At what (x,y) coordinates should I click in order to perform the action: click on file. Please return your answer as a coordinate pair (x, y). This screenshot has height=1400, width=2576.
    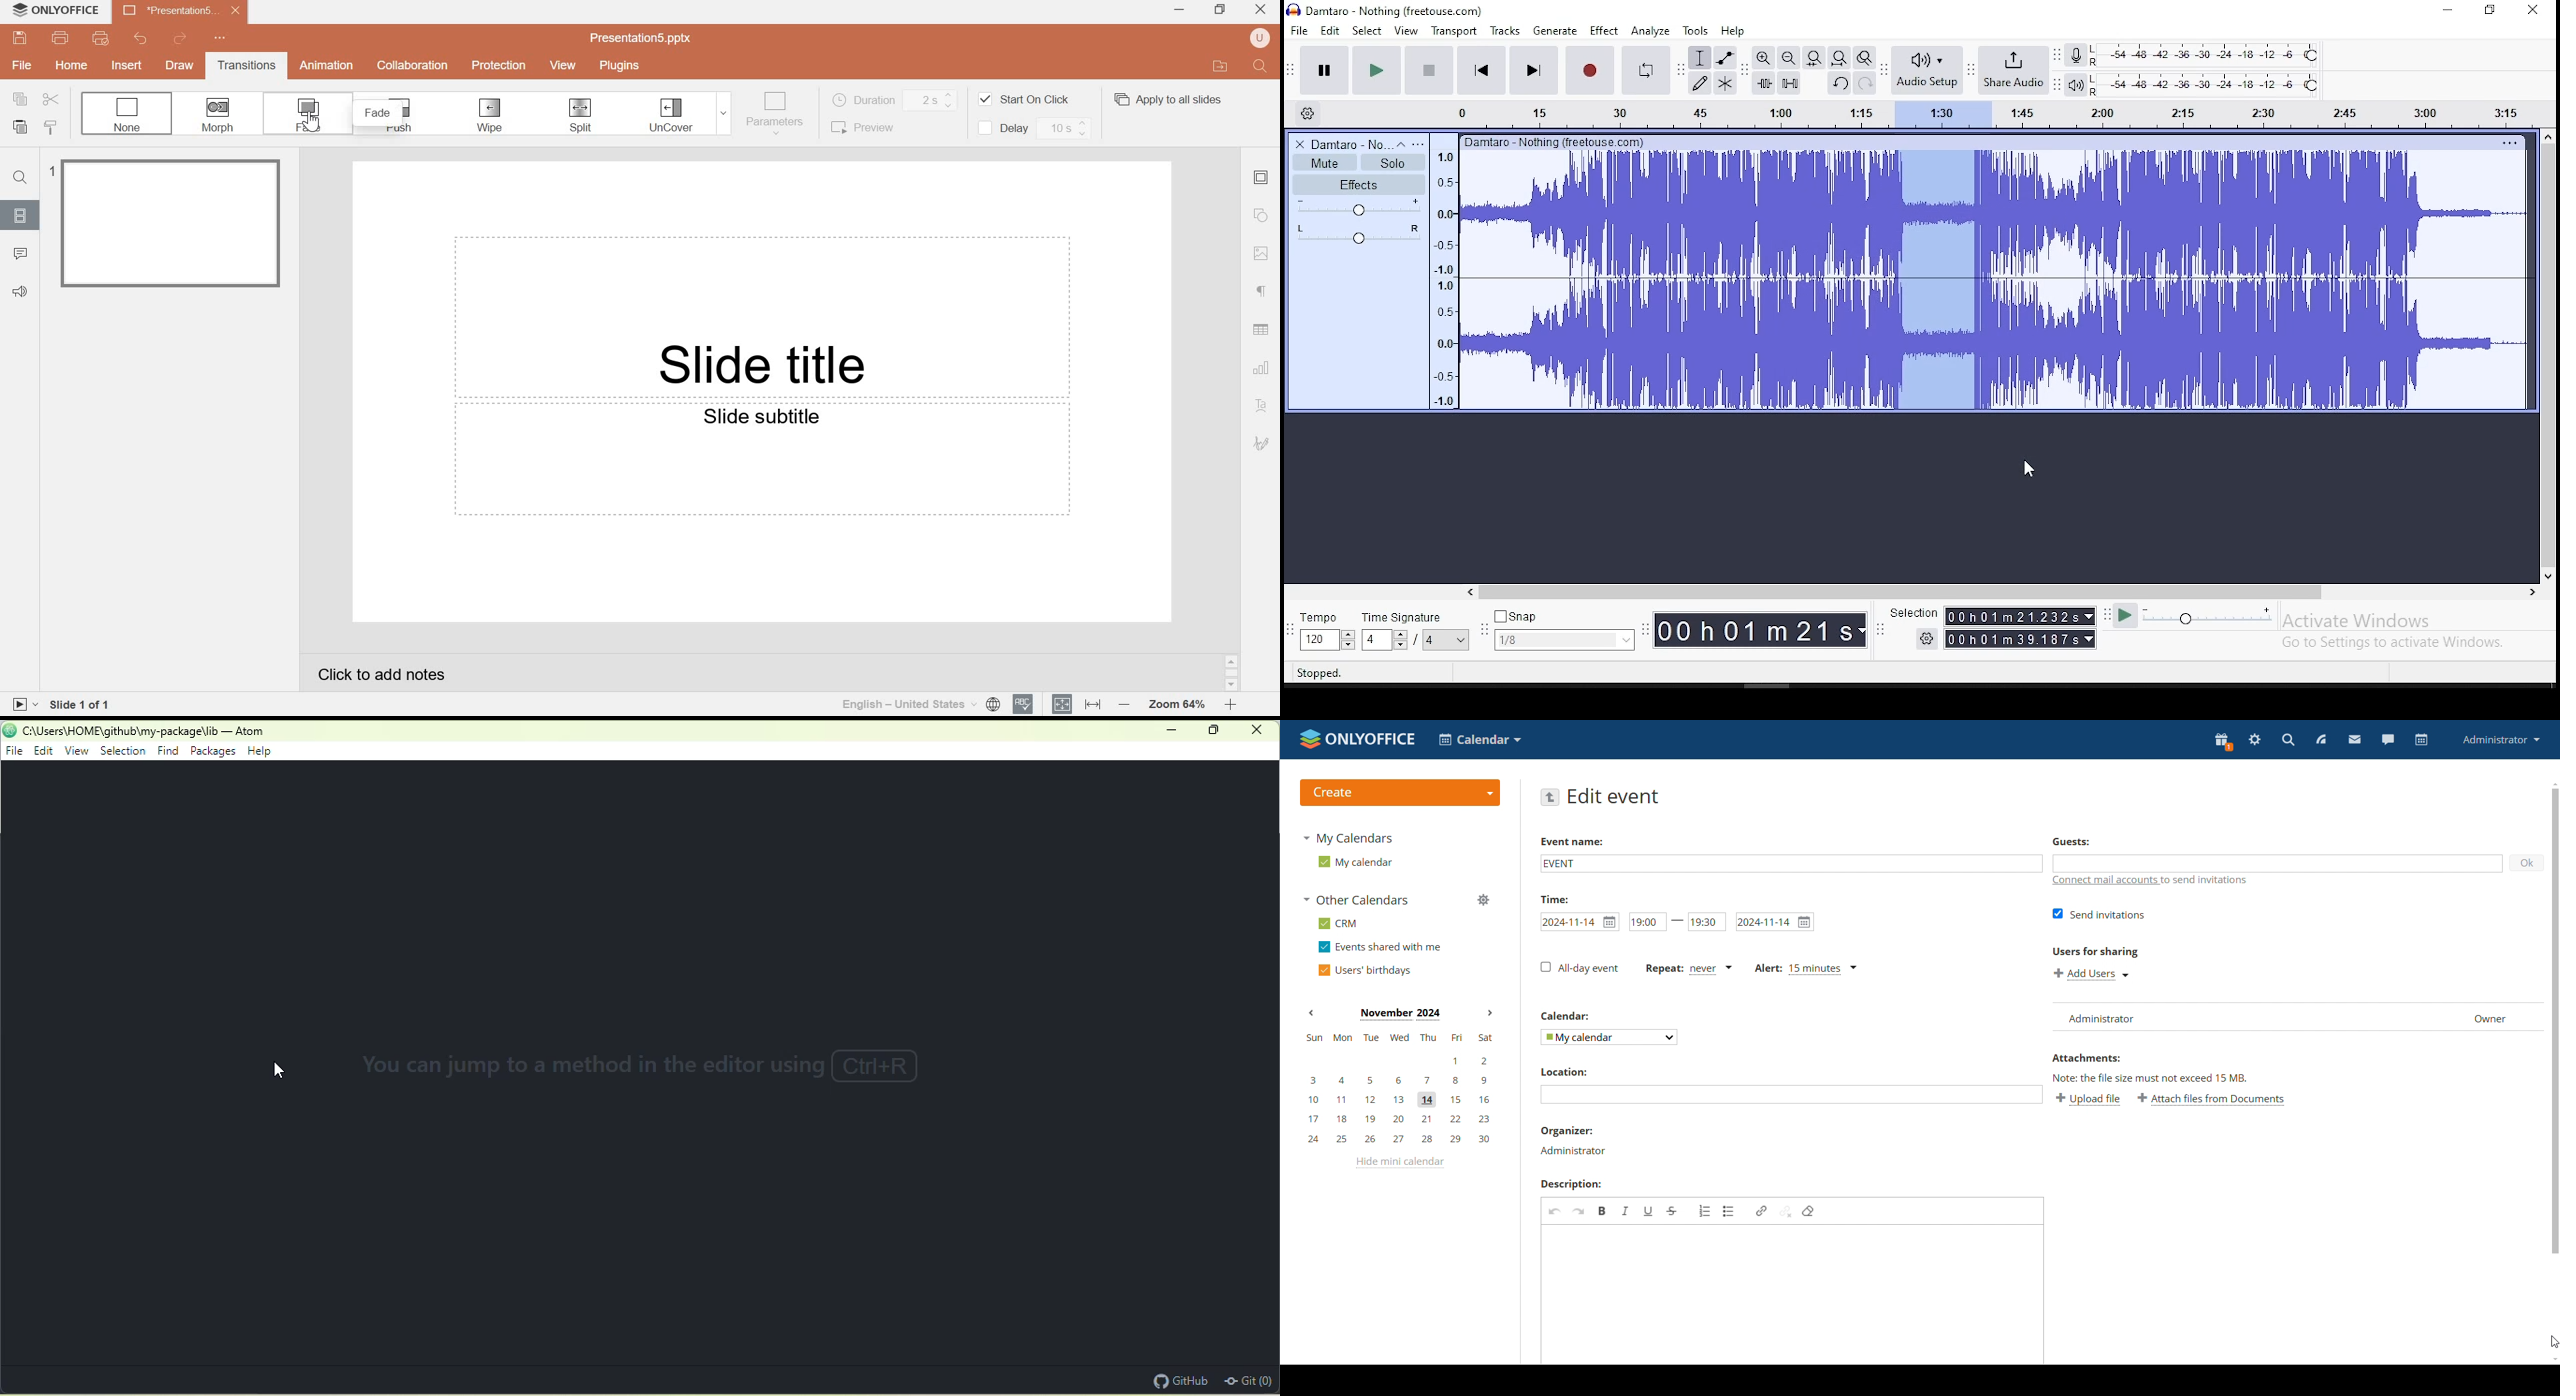
    Looking at the image, I should click on (15, 751).